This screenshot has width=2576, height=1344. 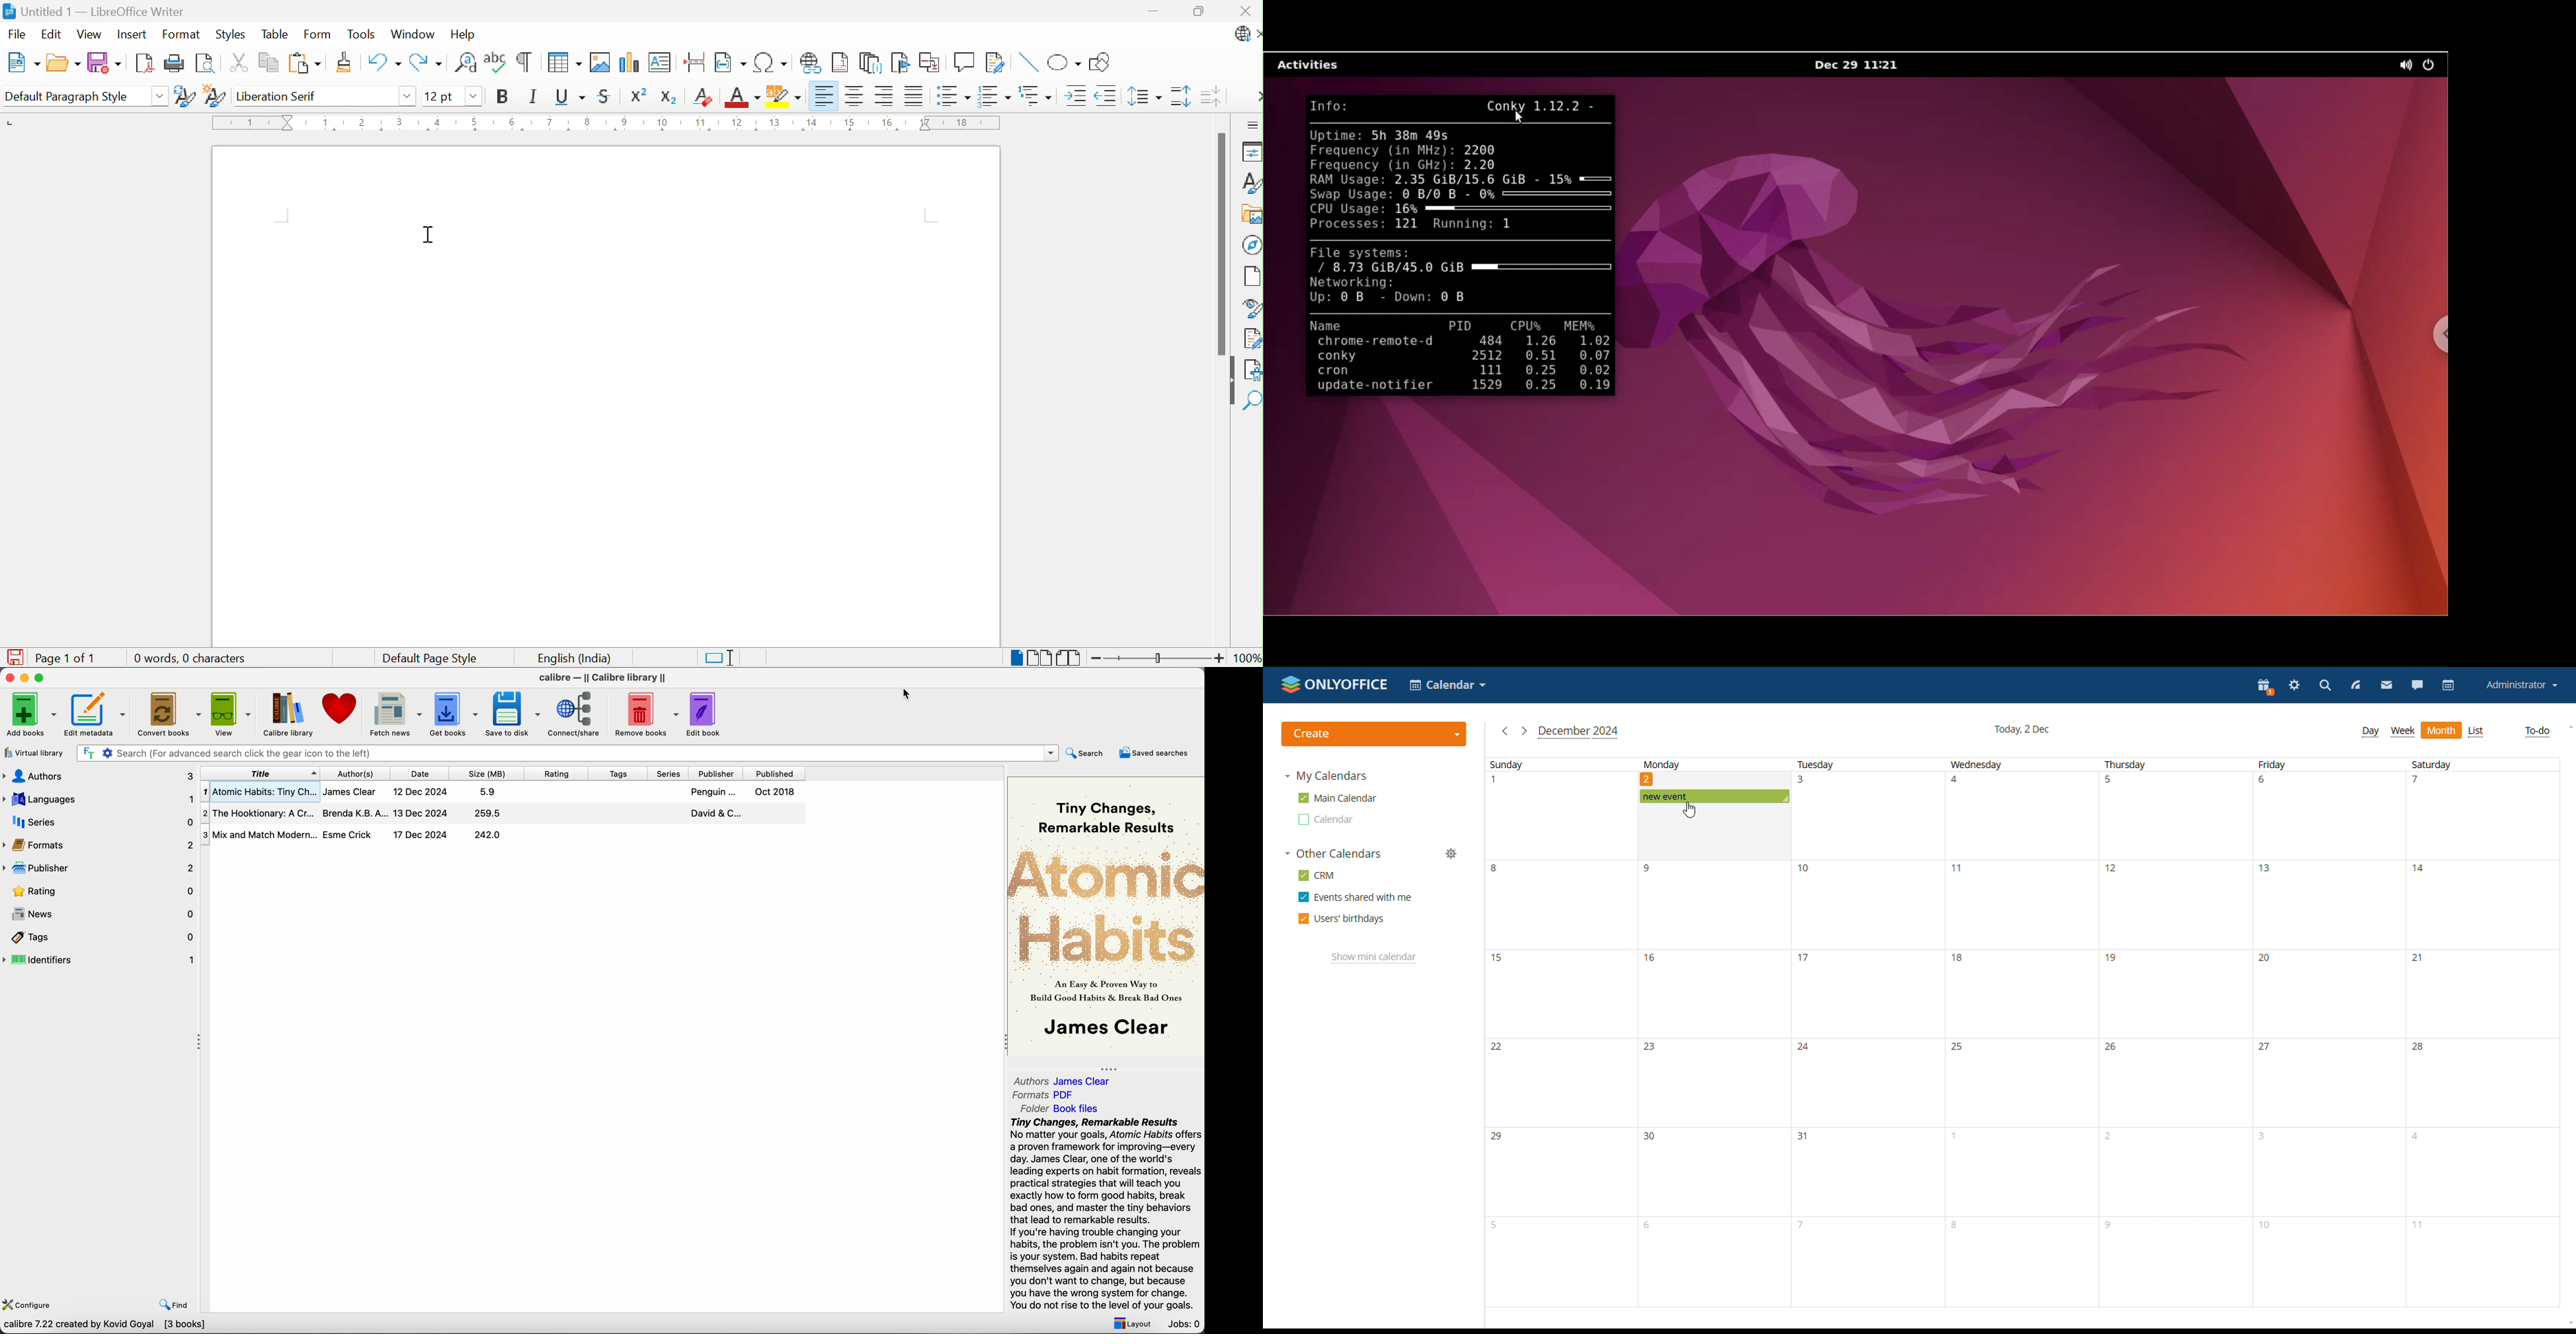 What do you see at coordinates (2371, 732) in the screenshot?
I see `day view` at bounding box center [2371, 732].